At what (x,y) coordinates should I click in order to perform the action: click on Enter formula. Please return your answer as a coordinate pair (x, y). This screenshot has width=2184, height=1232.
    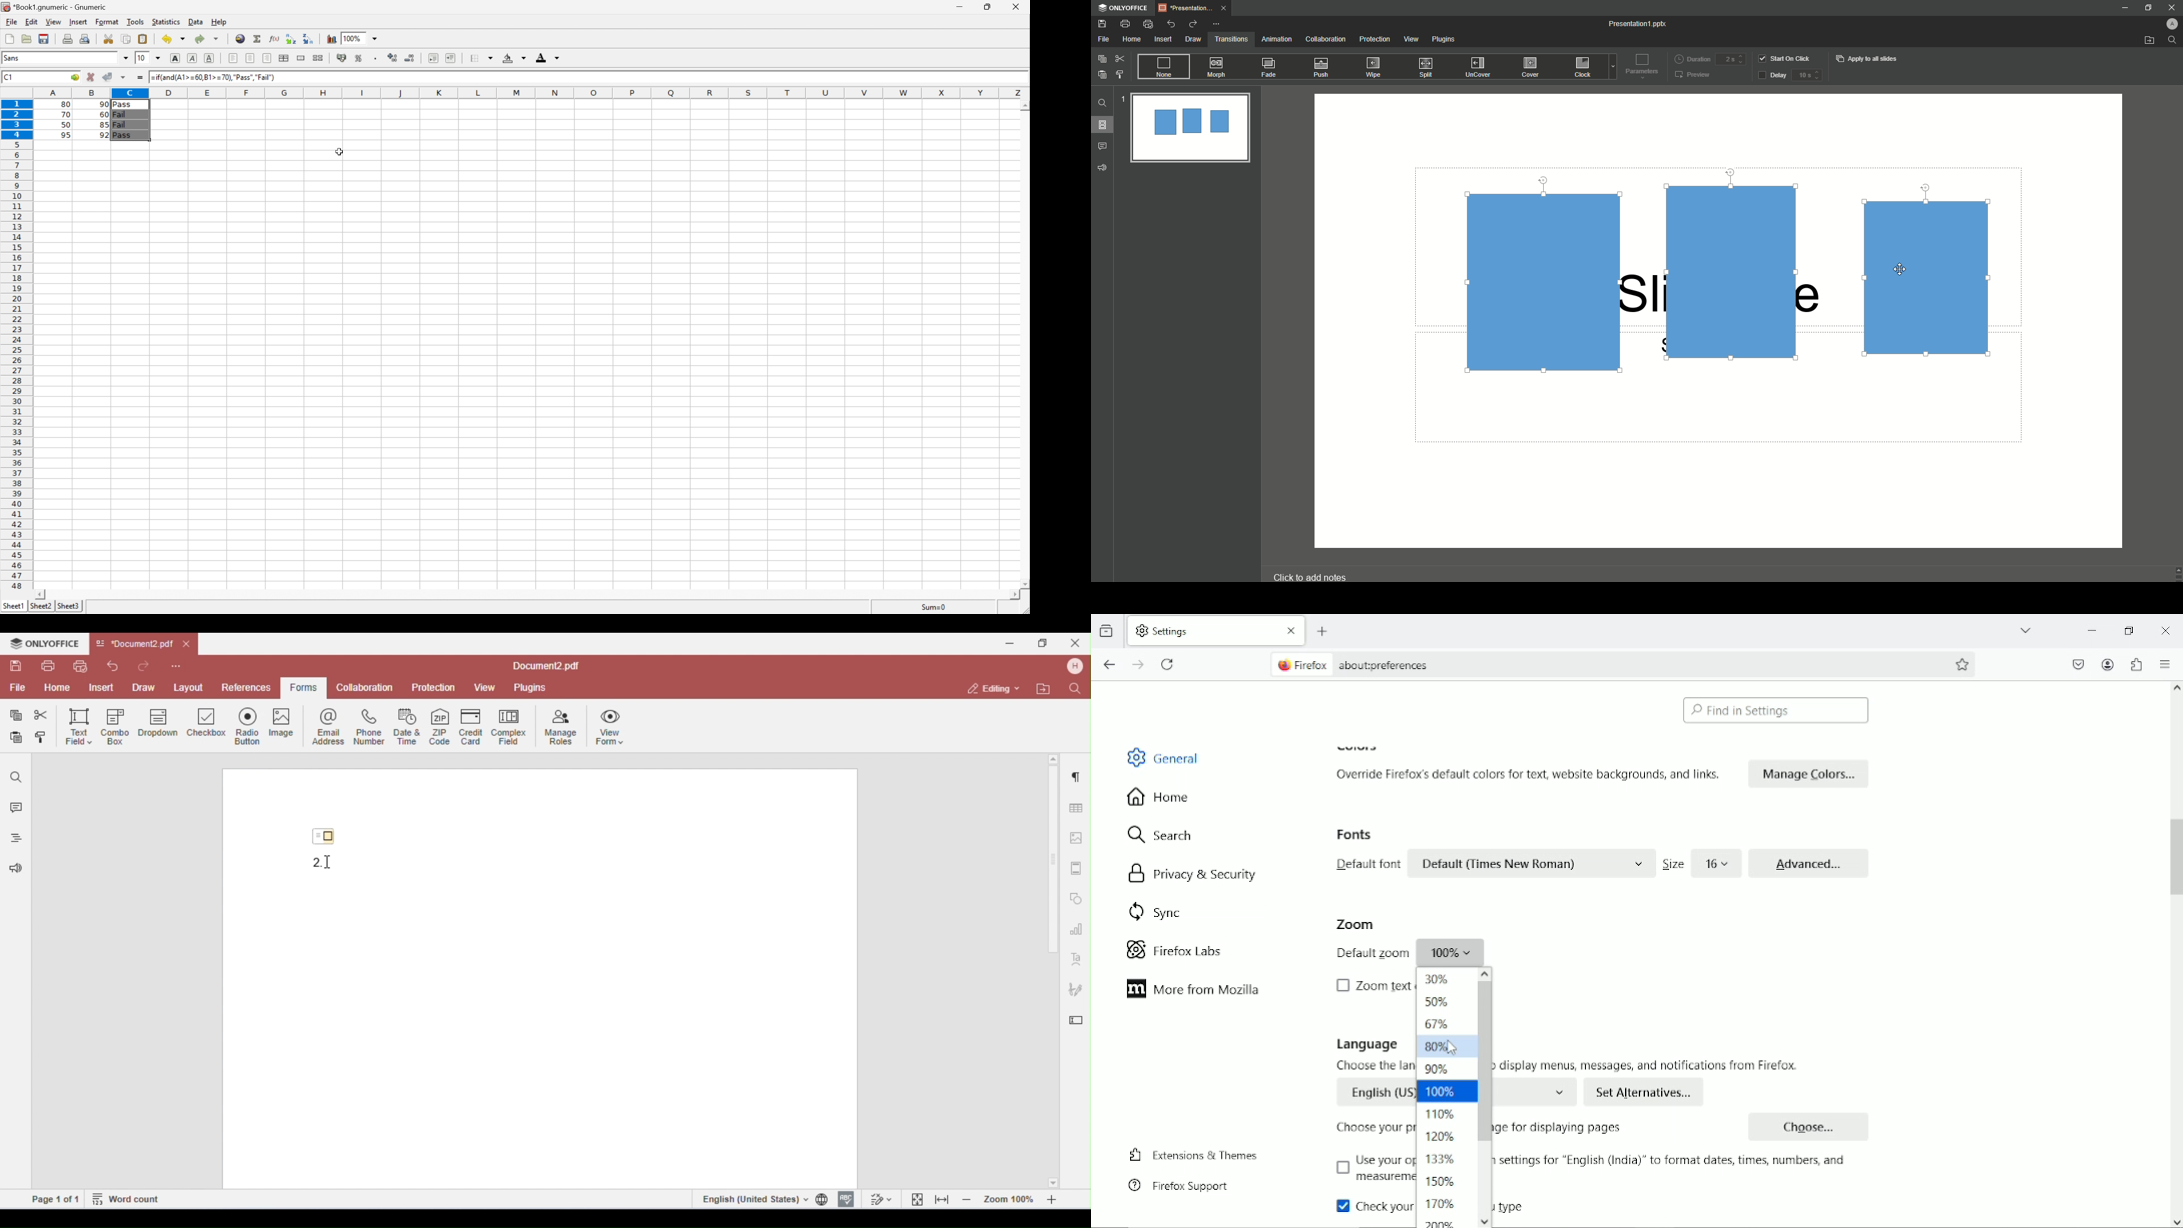
    Looking at the image, I should click on (140, 77).